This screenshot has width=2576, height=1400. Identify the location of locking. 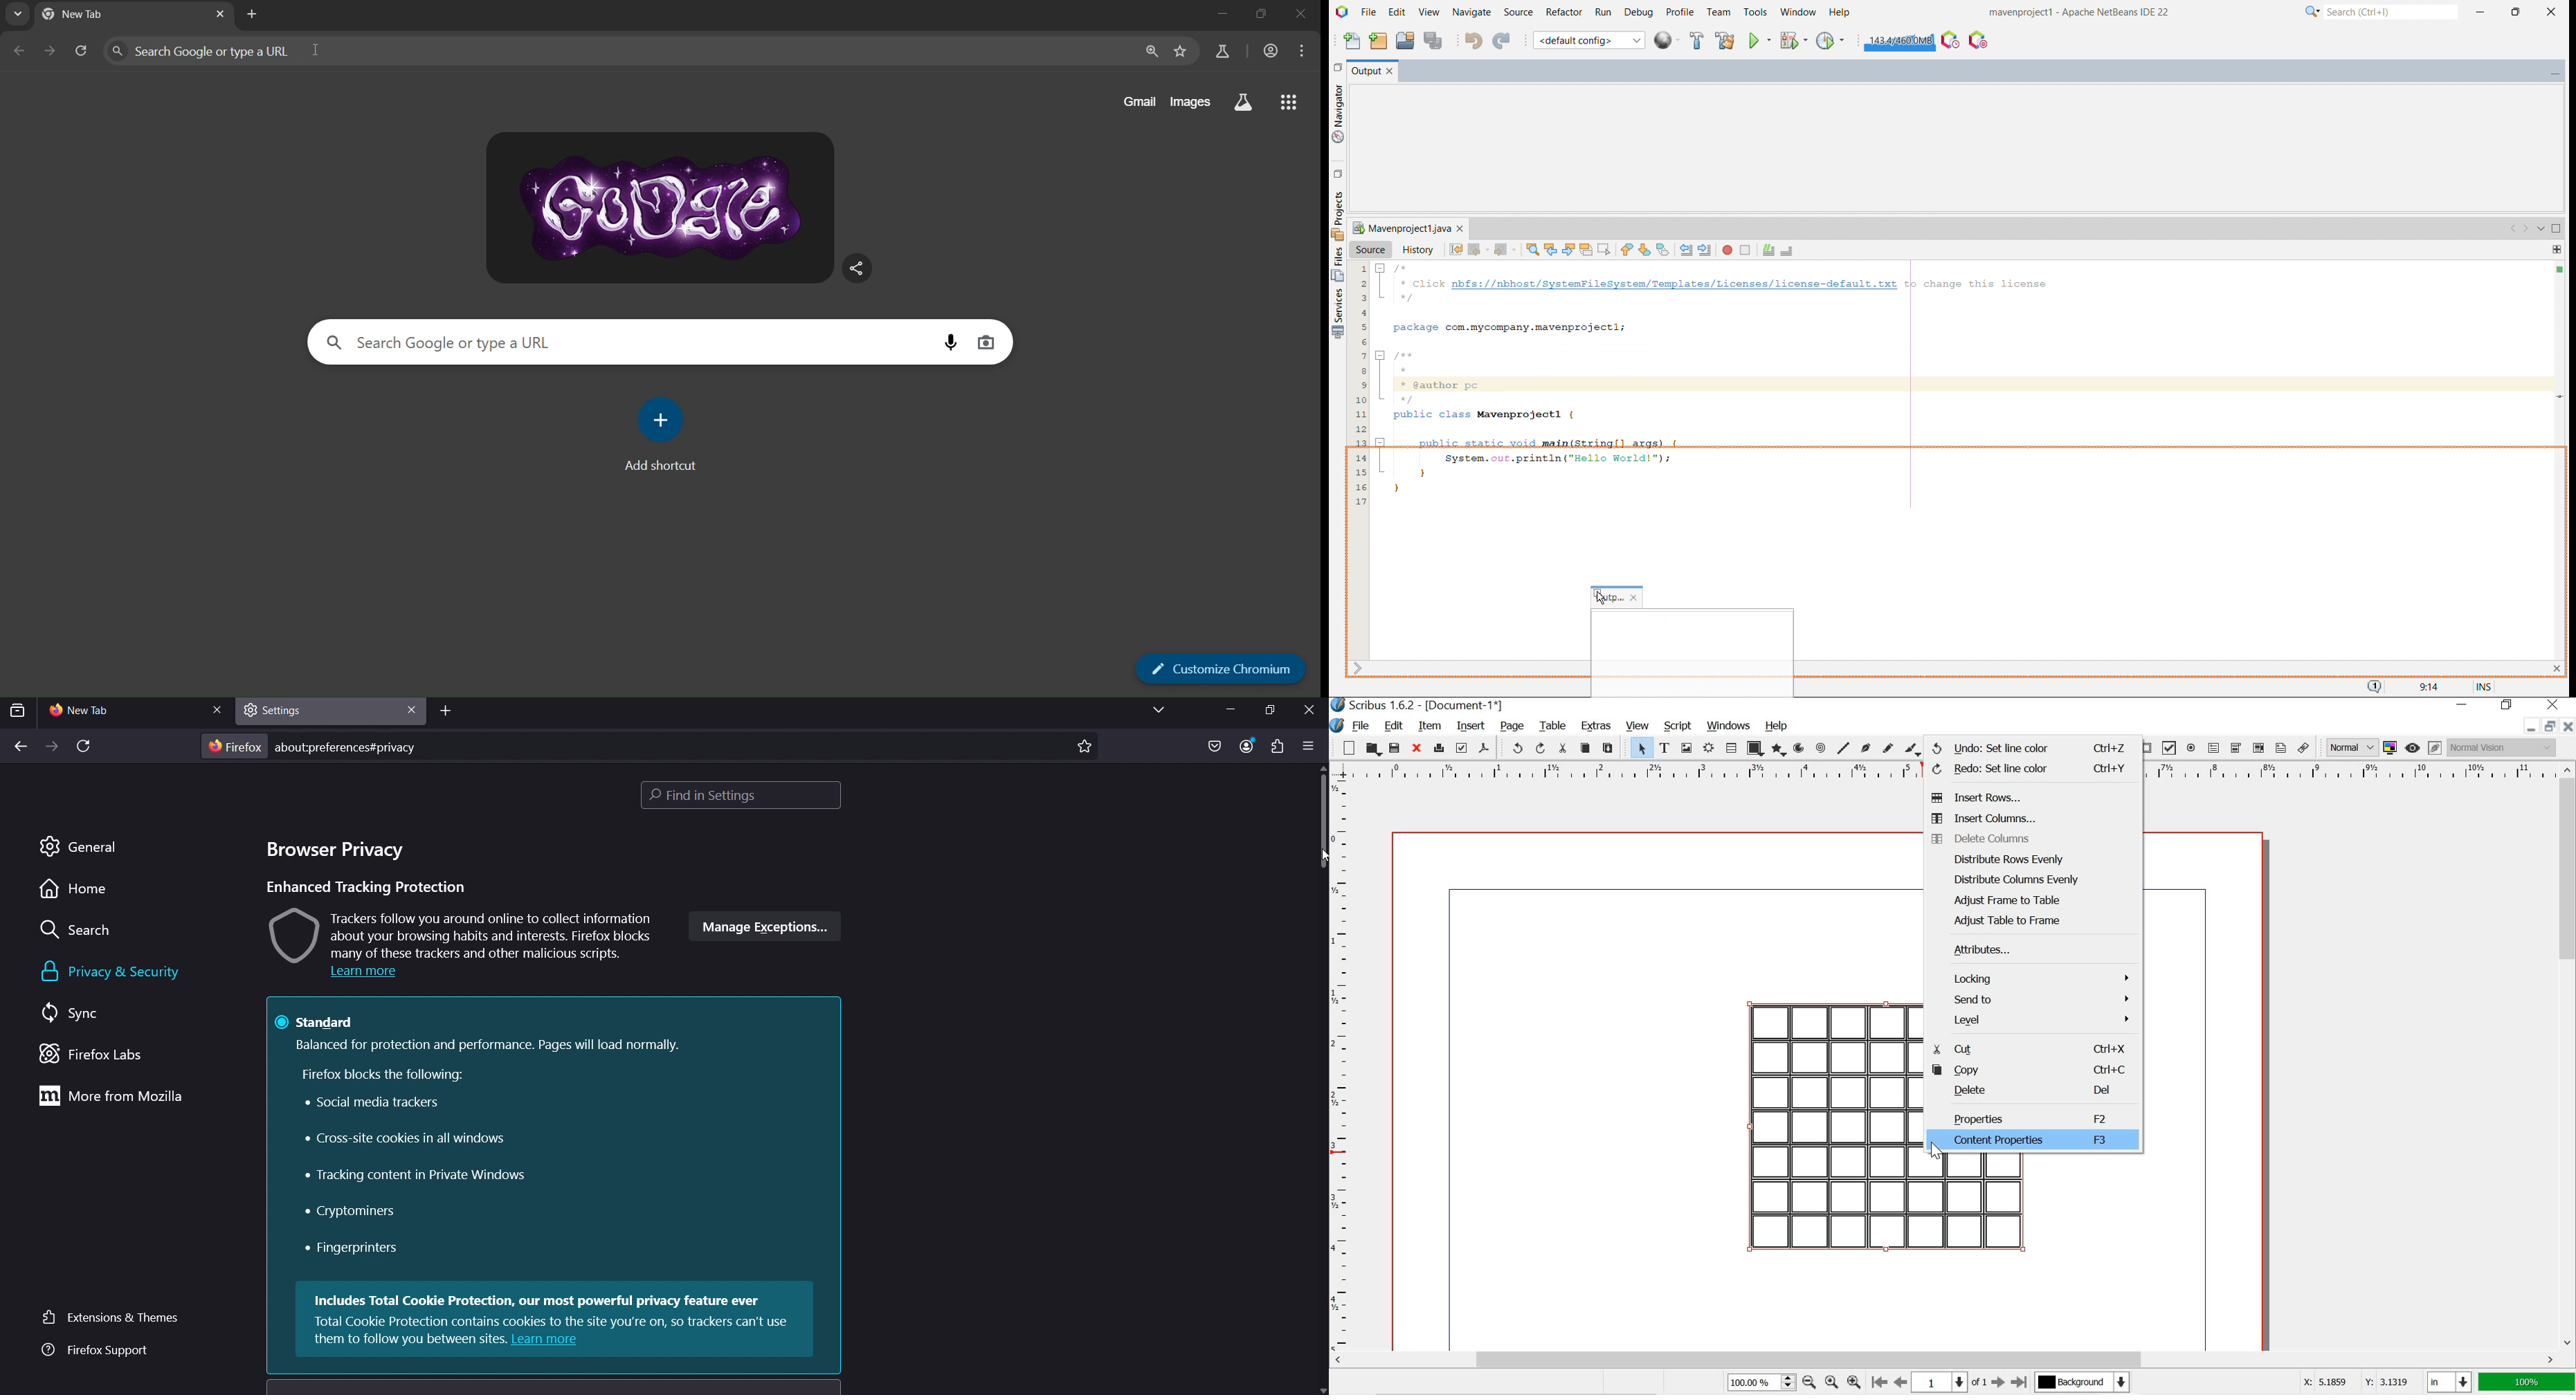
(2041, 977).